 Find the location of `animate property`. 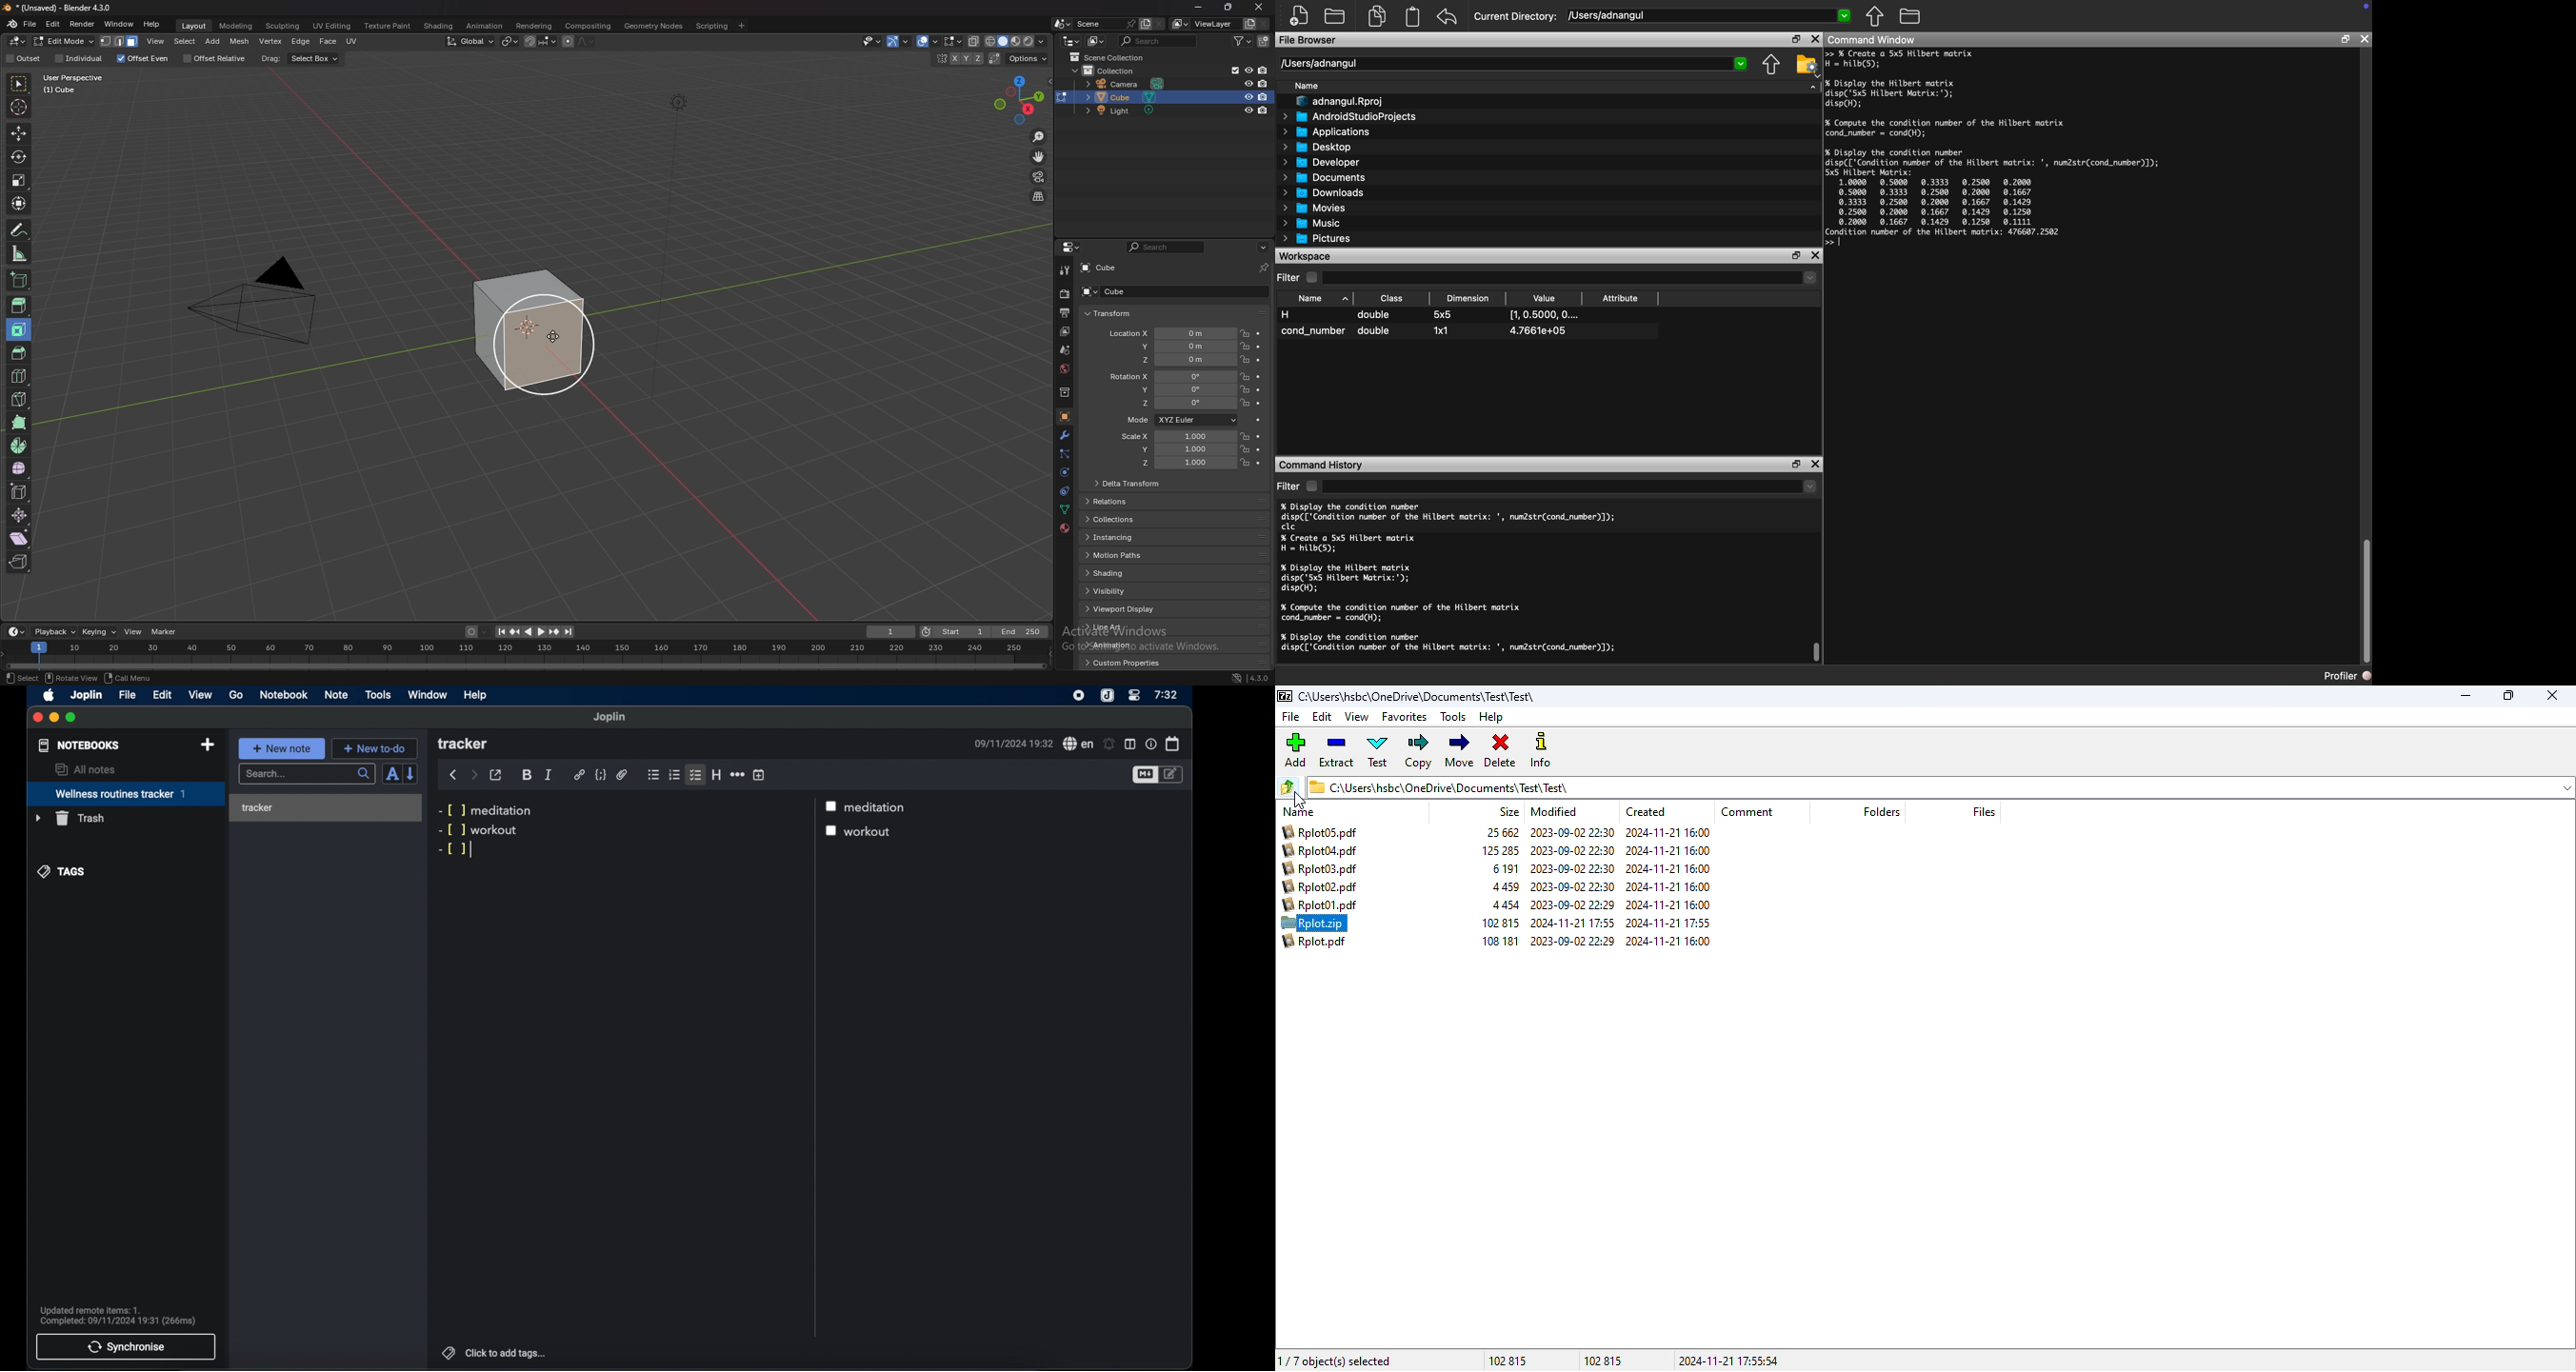

animate property is located at coordinates (1260, 345).